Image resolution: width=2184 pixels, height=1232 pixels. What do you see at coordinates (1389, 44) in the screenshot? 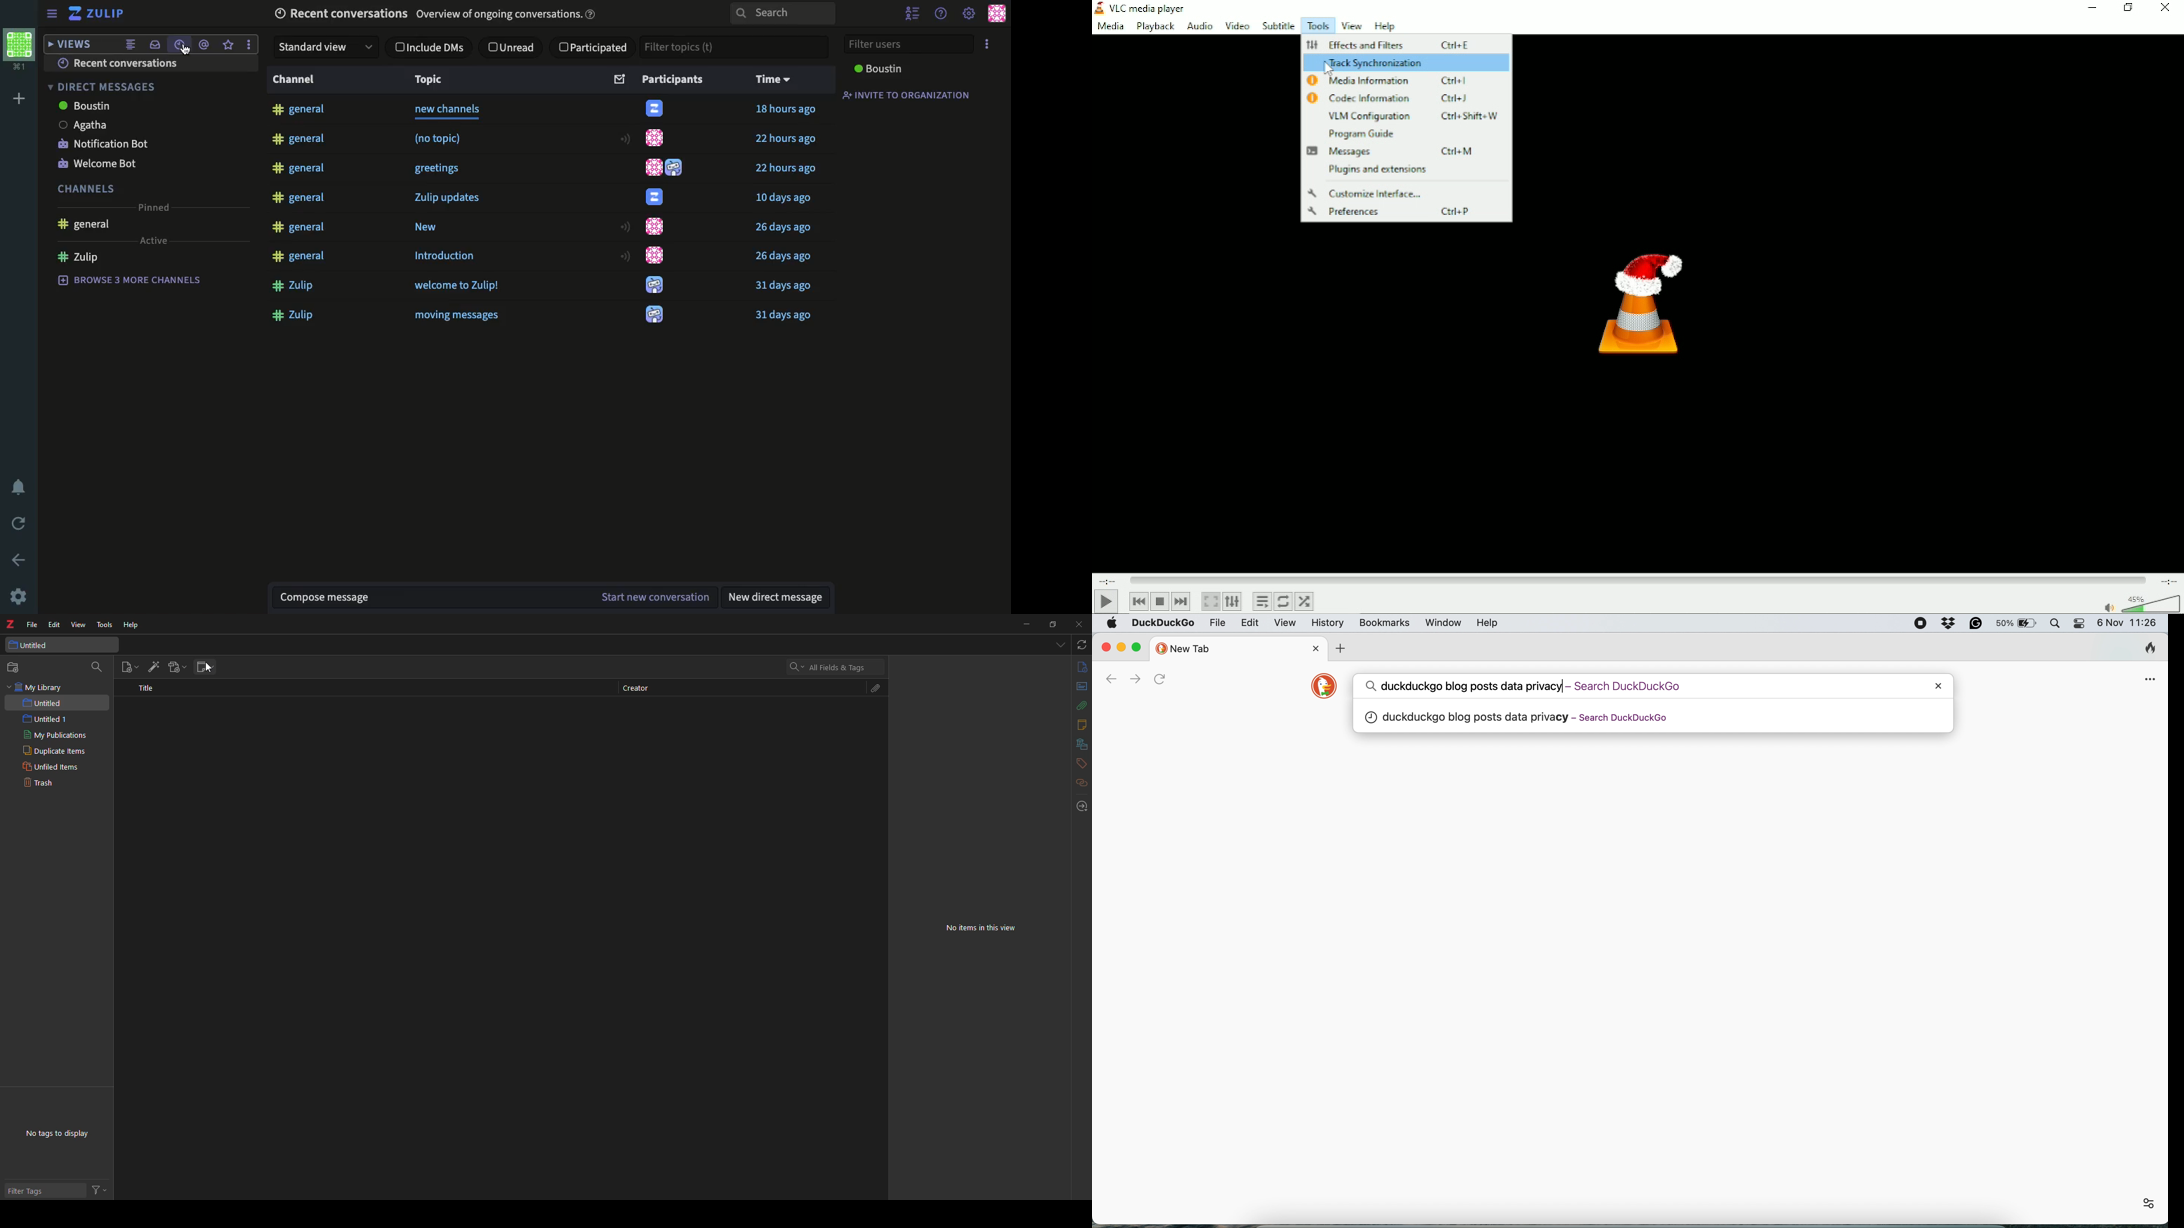
I see `Effects and filters` at bounding box center [1389, 44].